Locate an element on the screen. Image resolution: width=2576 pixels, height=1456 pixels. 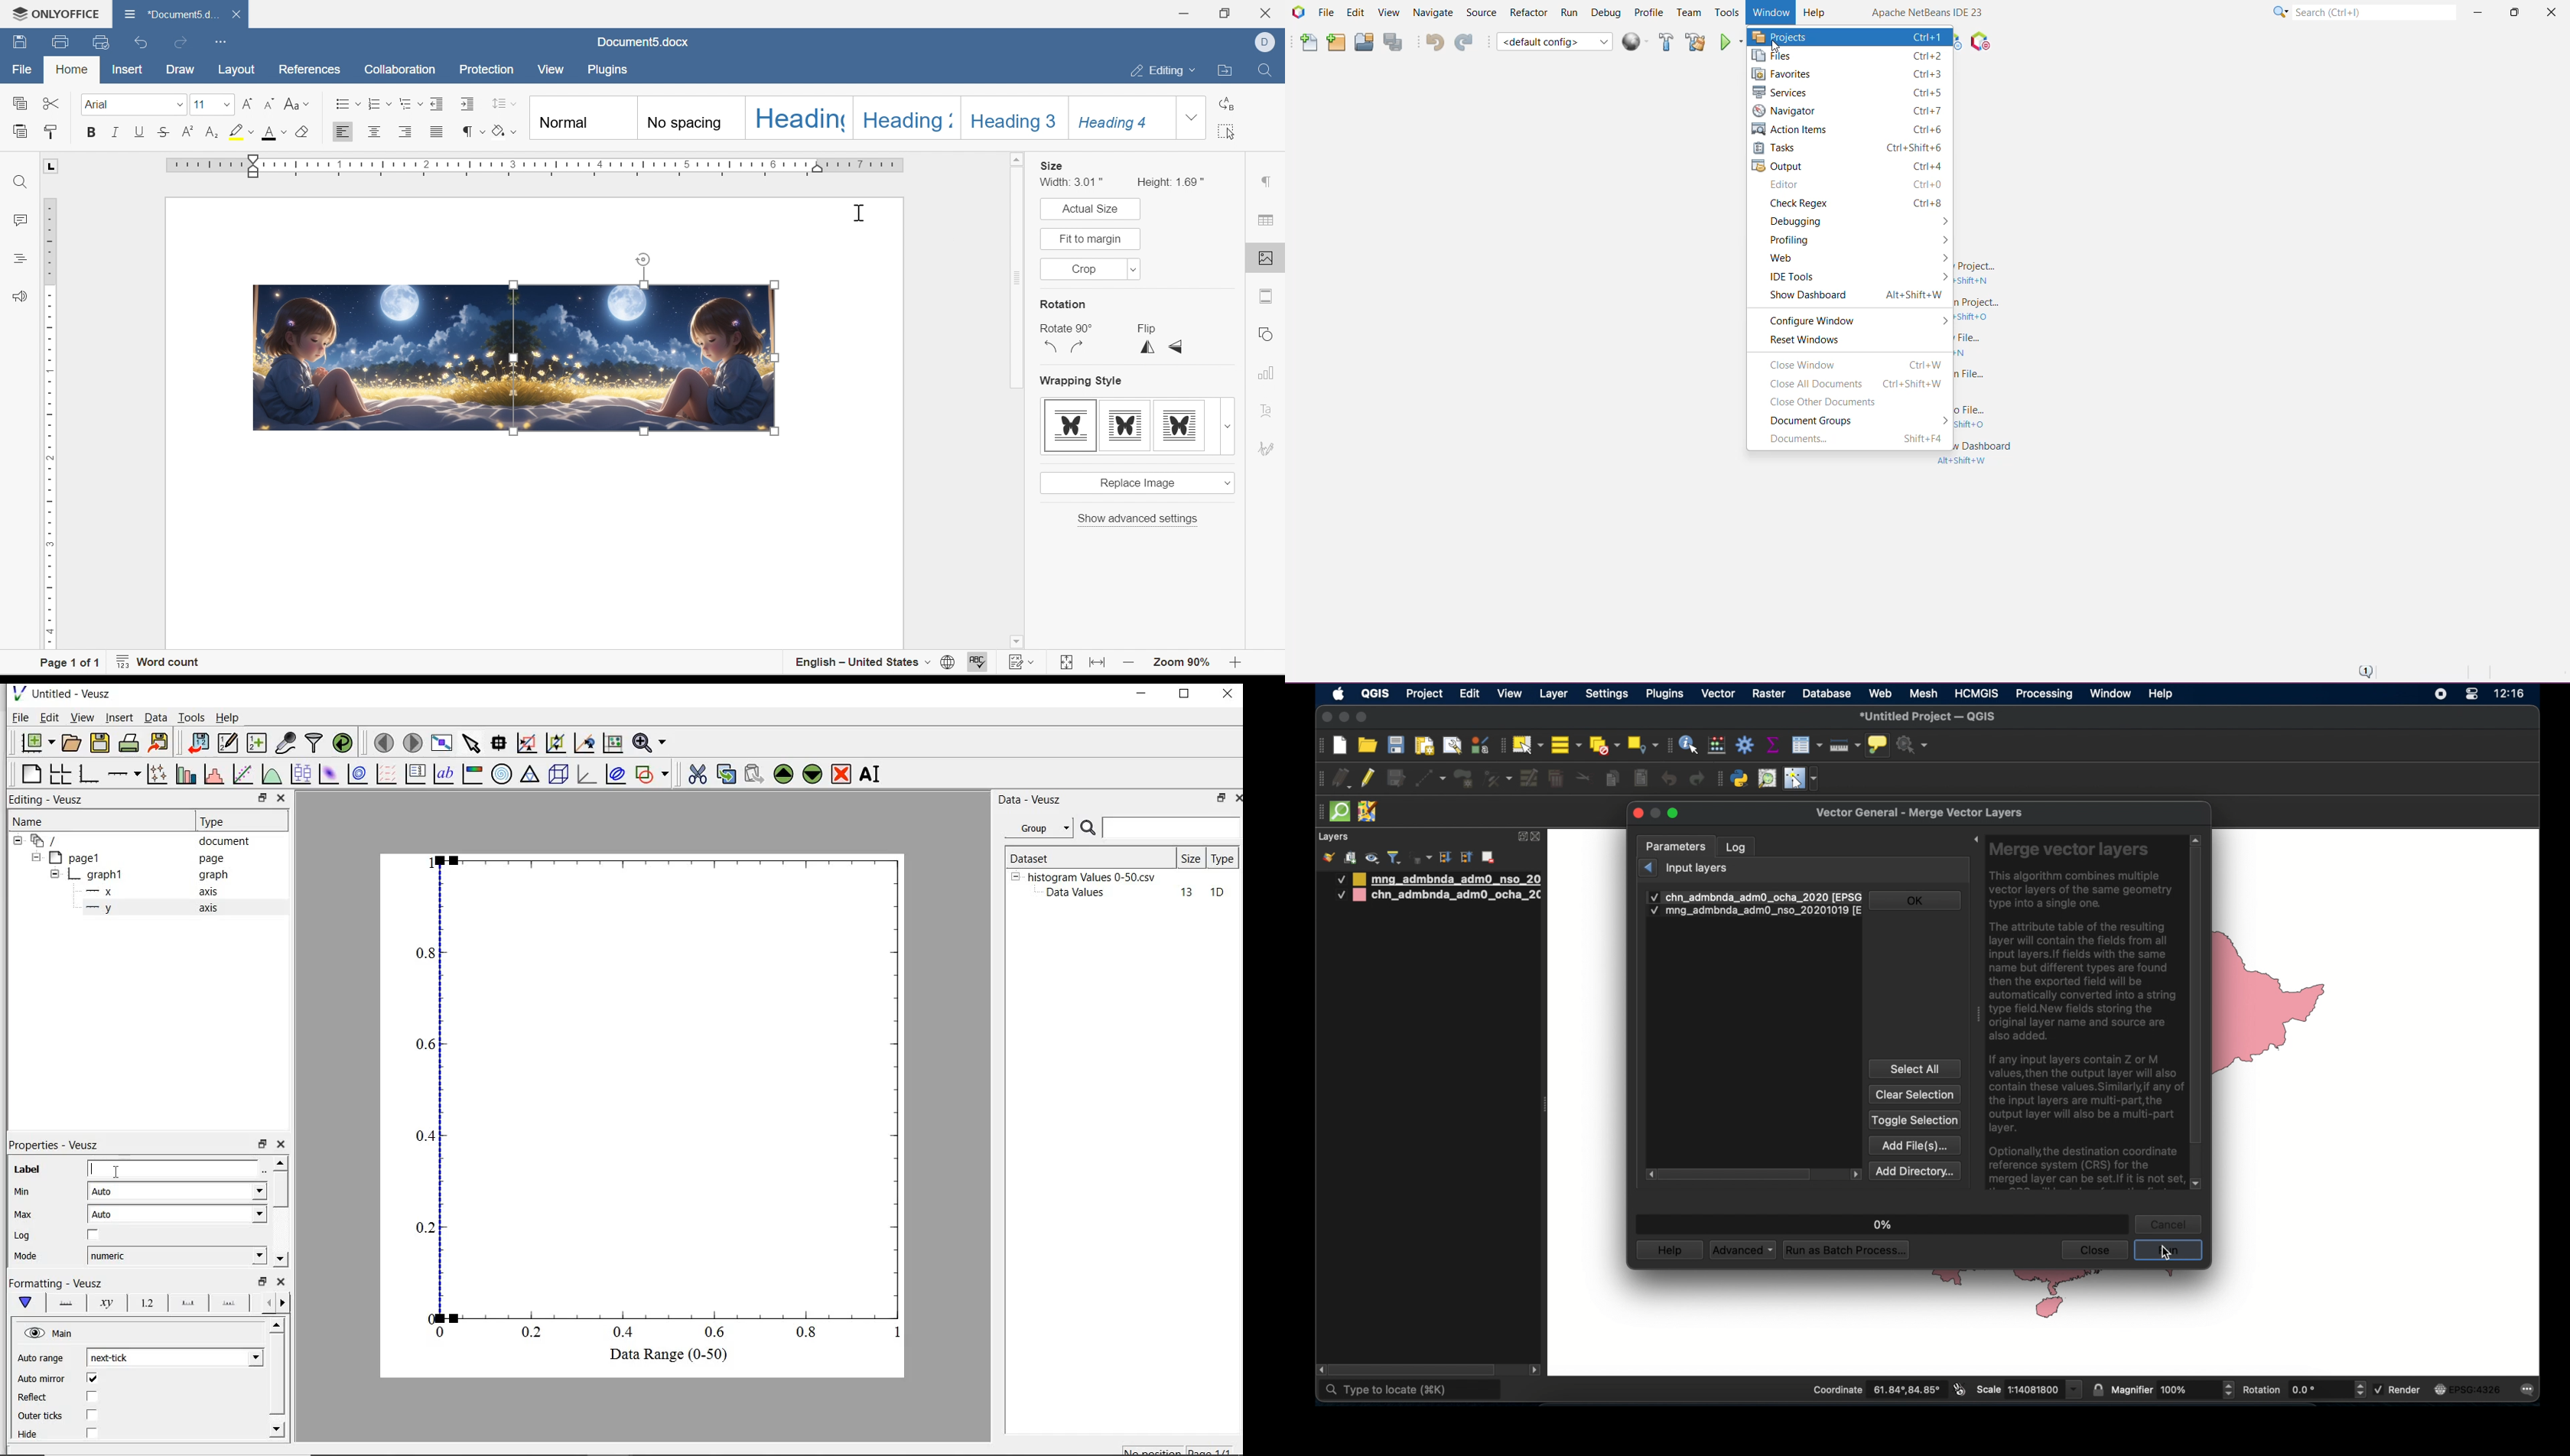
minimize is located at coordinates (1343, 718).